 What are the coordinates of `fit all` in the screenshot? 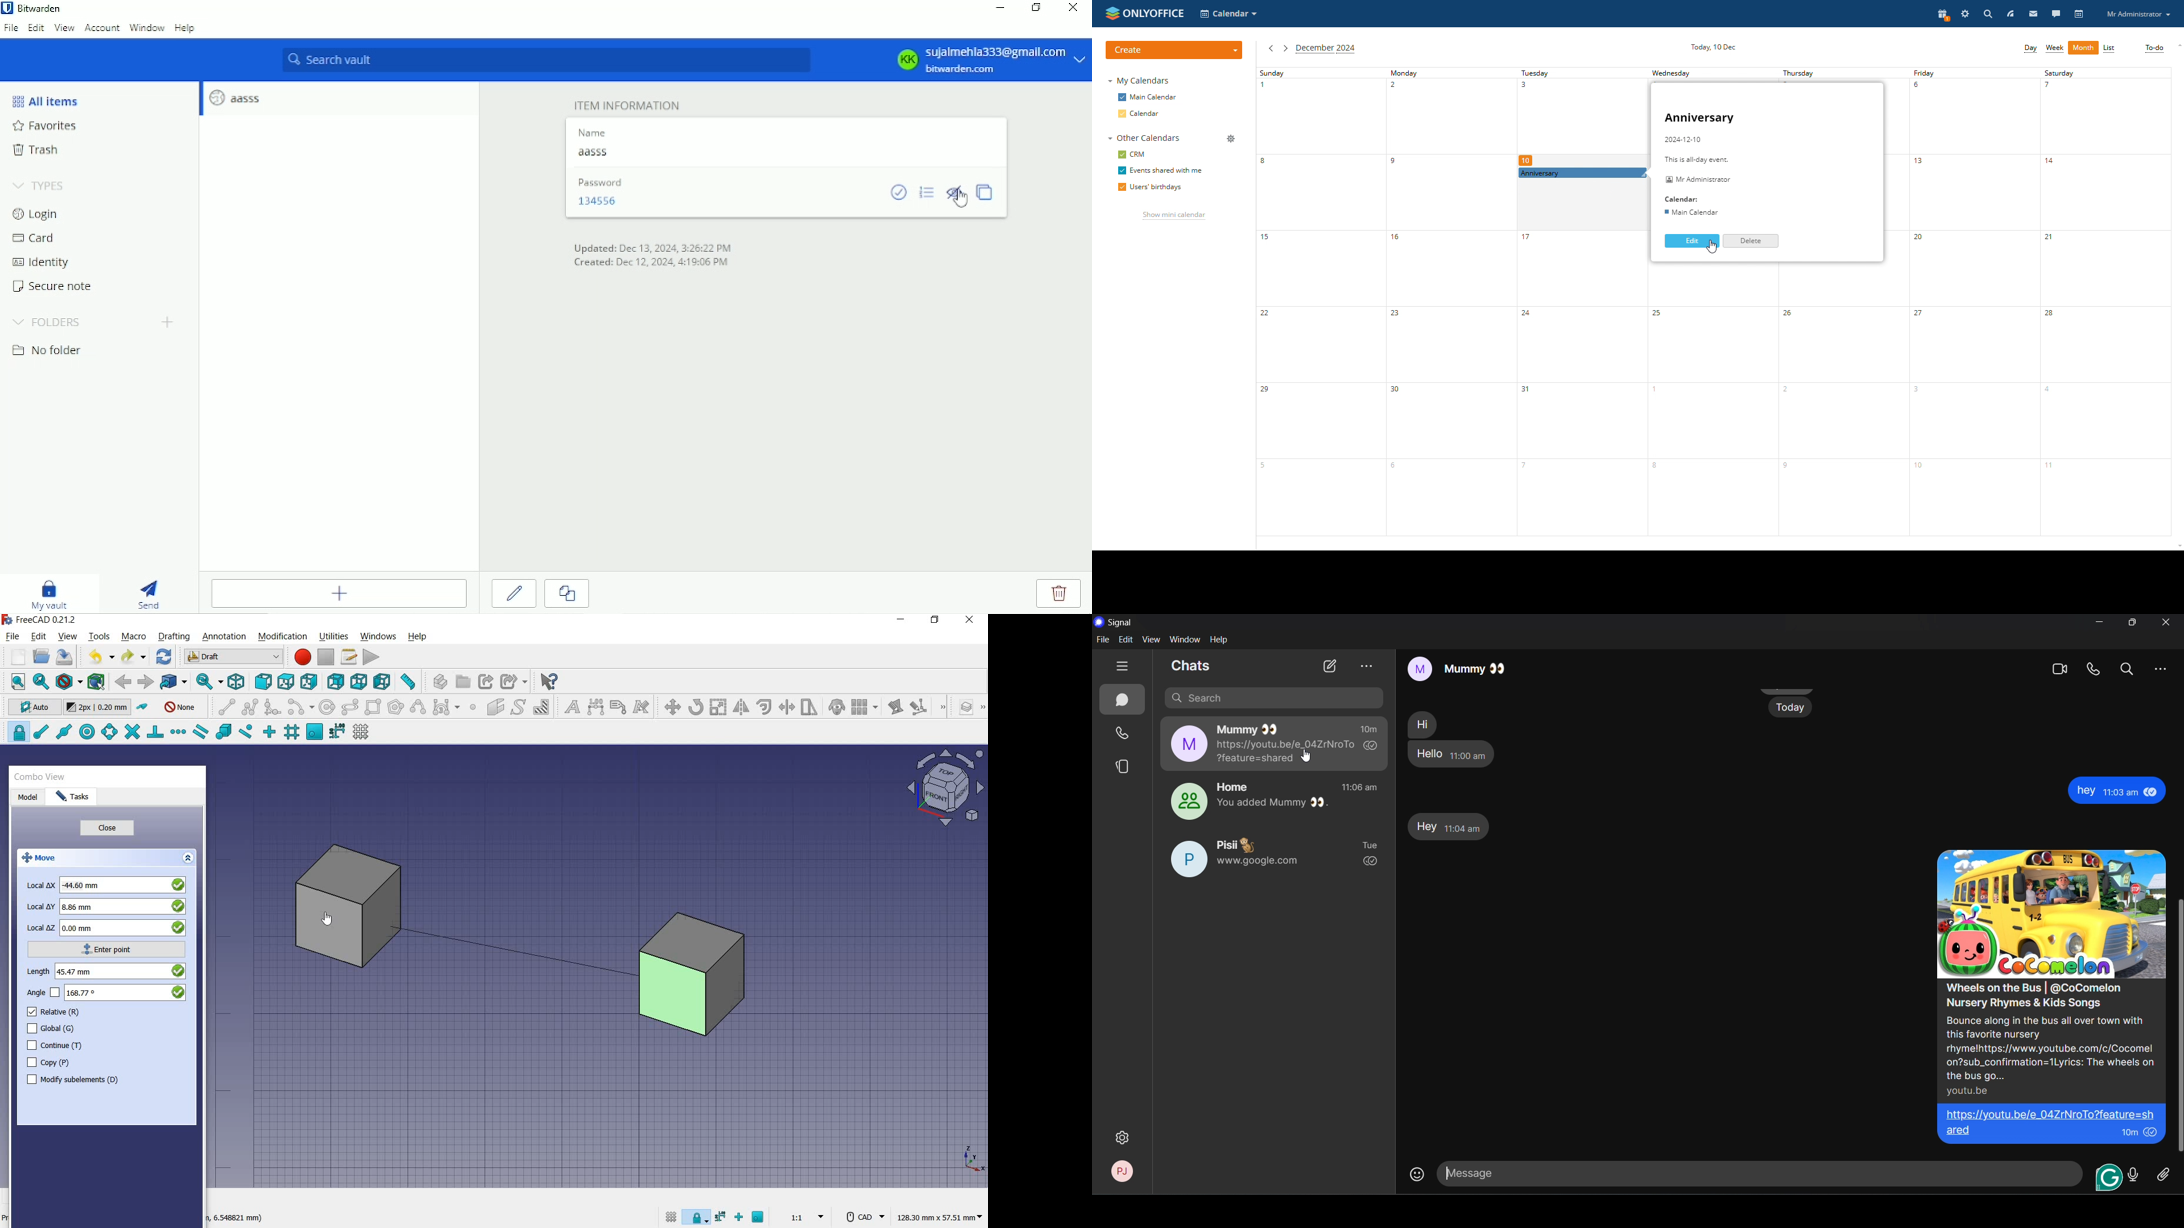 It's located at (14, 682).